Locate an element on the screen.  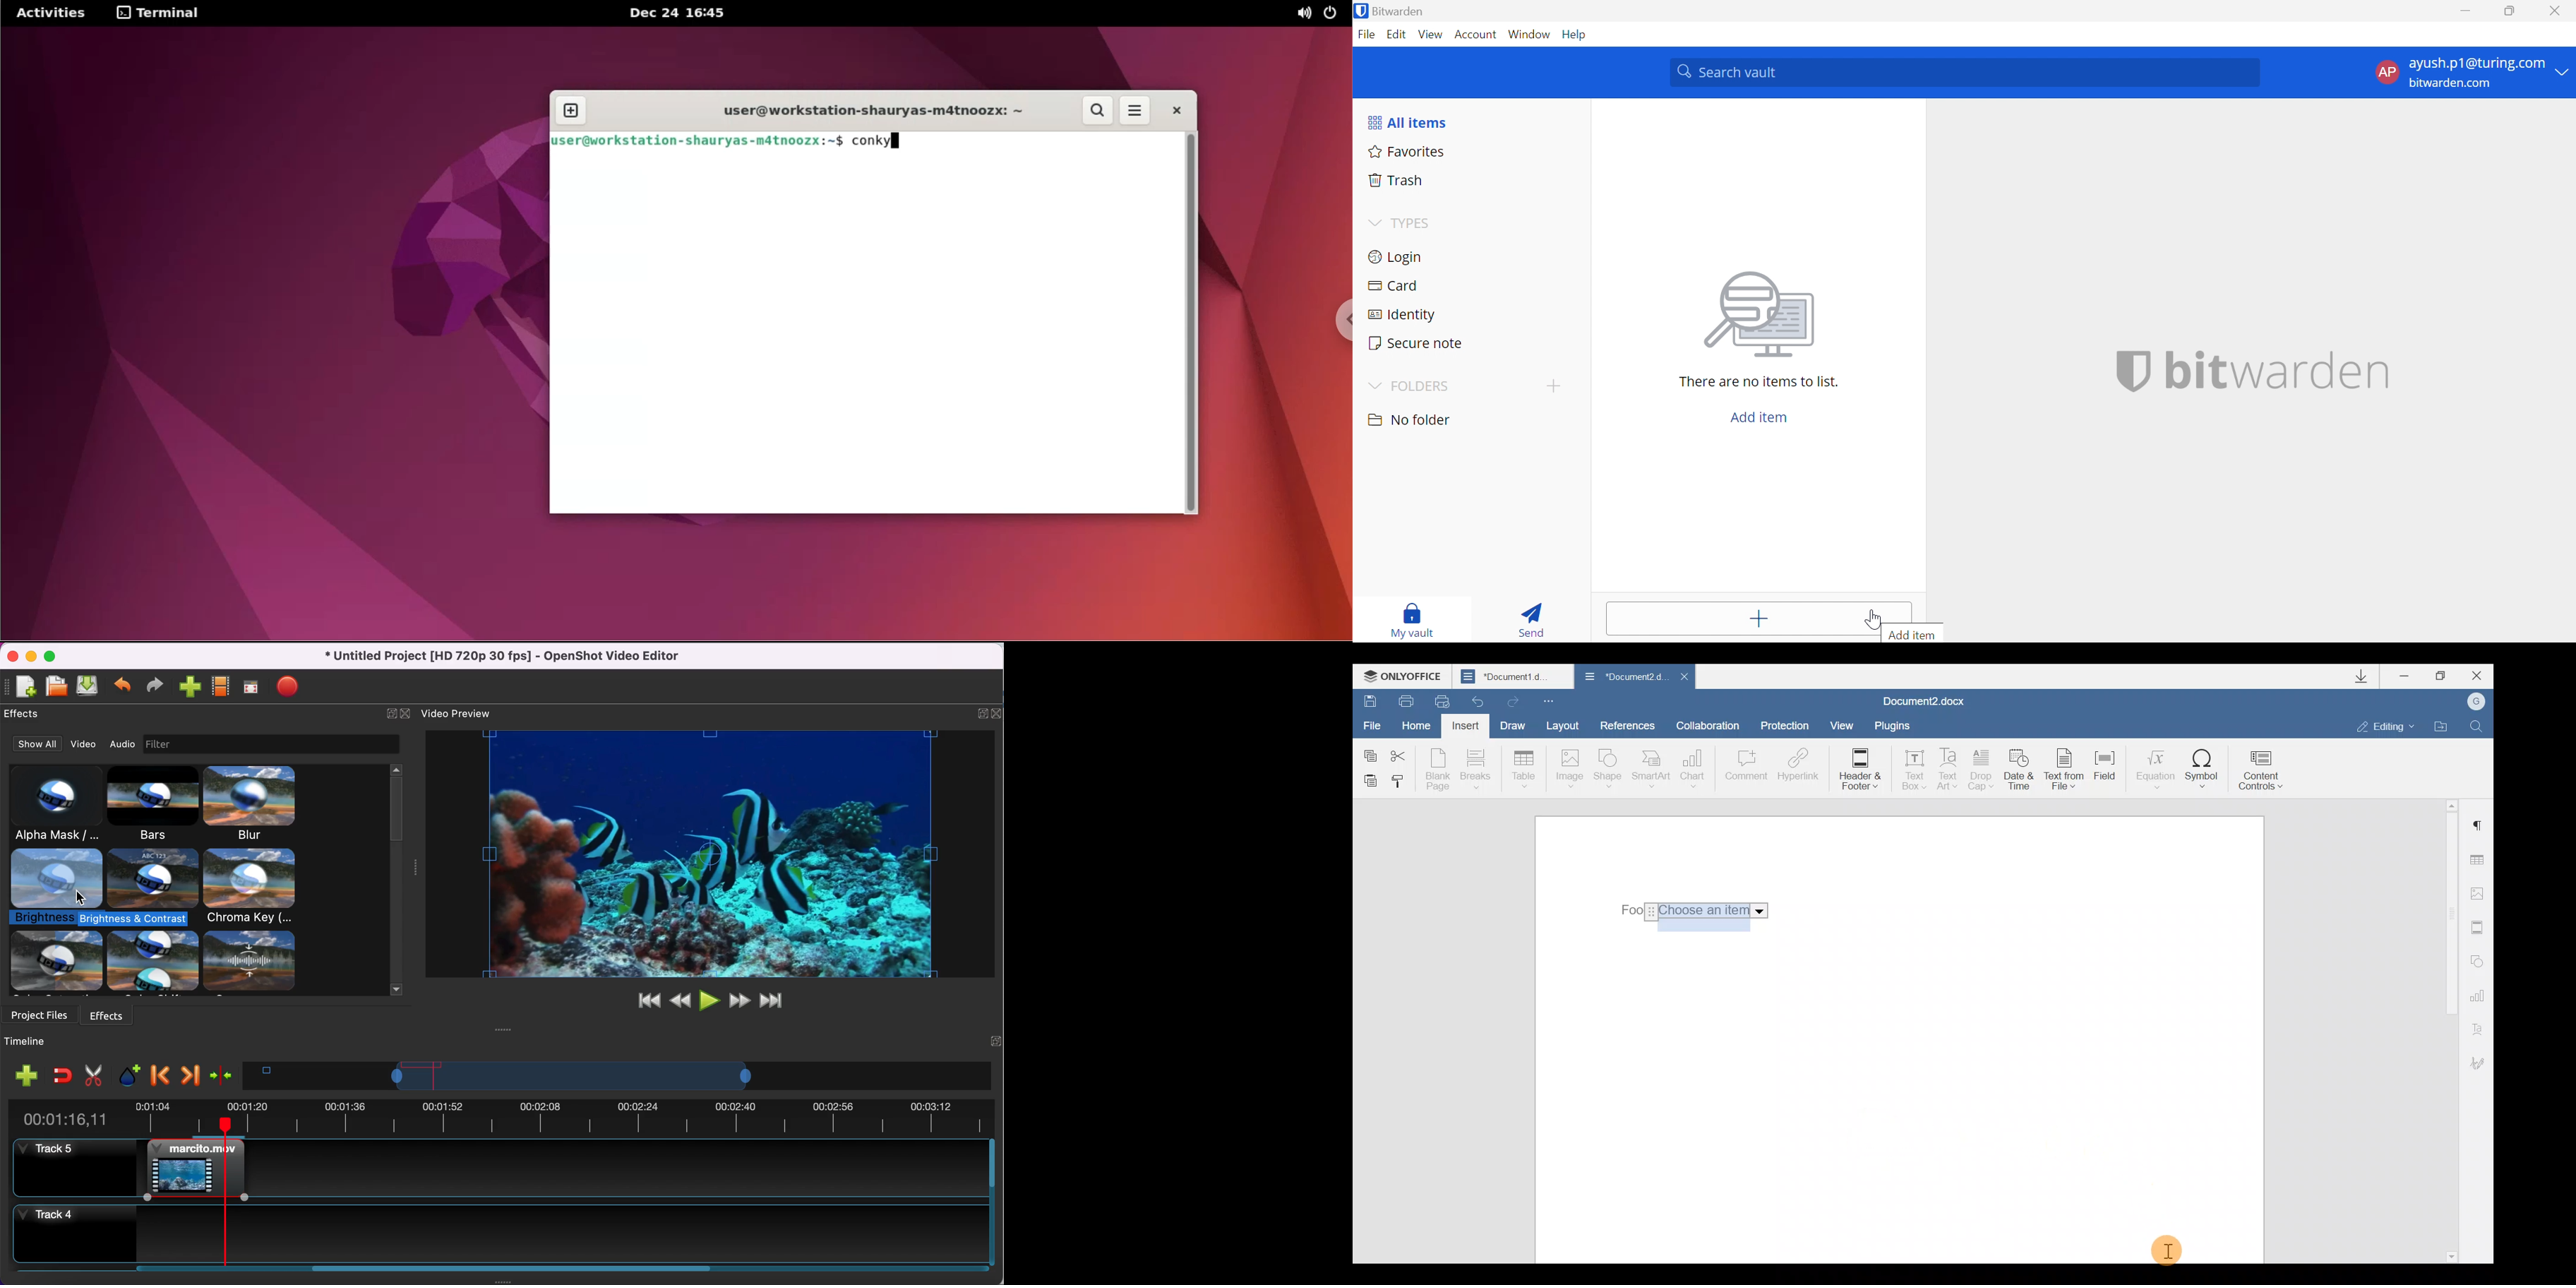
Field is located at coordinates (2110, 773).